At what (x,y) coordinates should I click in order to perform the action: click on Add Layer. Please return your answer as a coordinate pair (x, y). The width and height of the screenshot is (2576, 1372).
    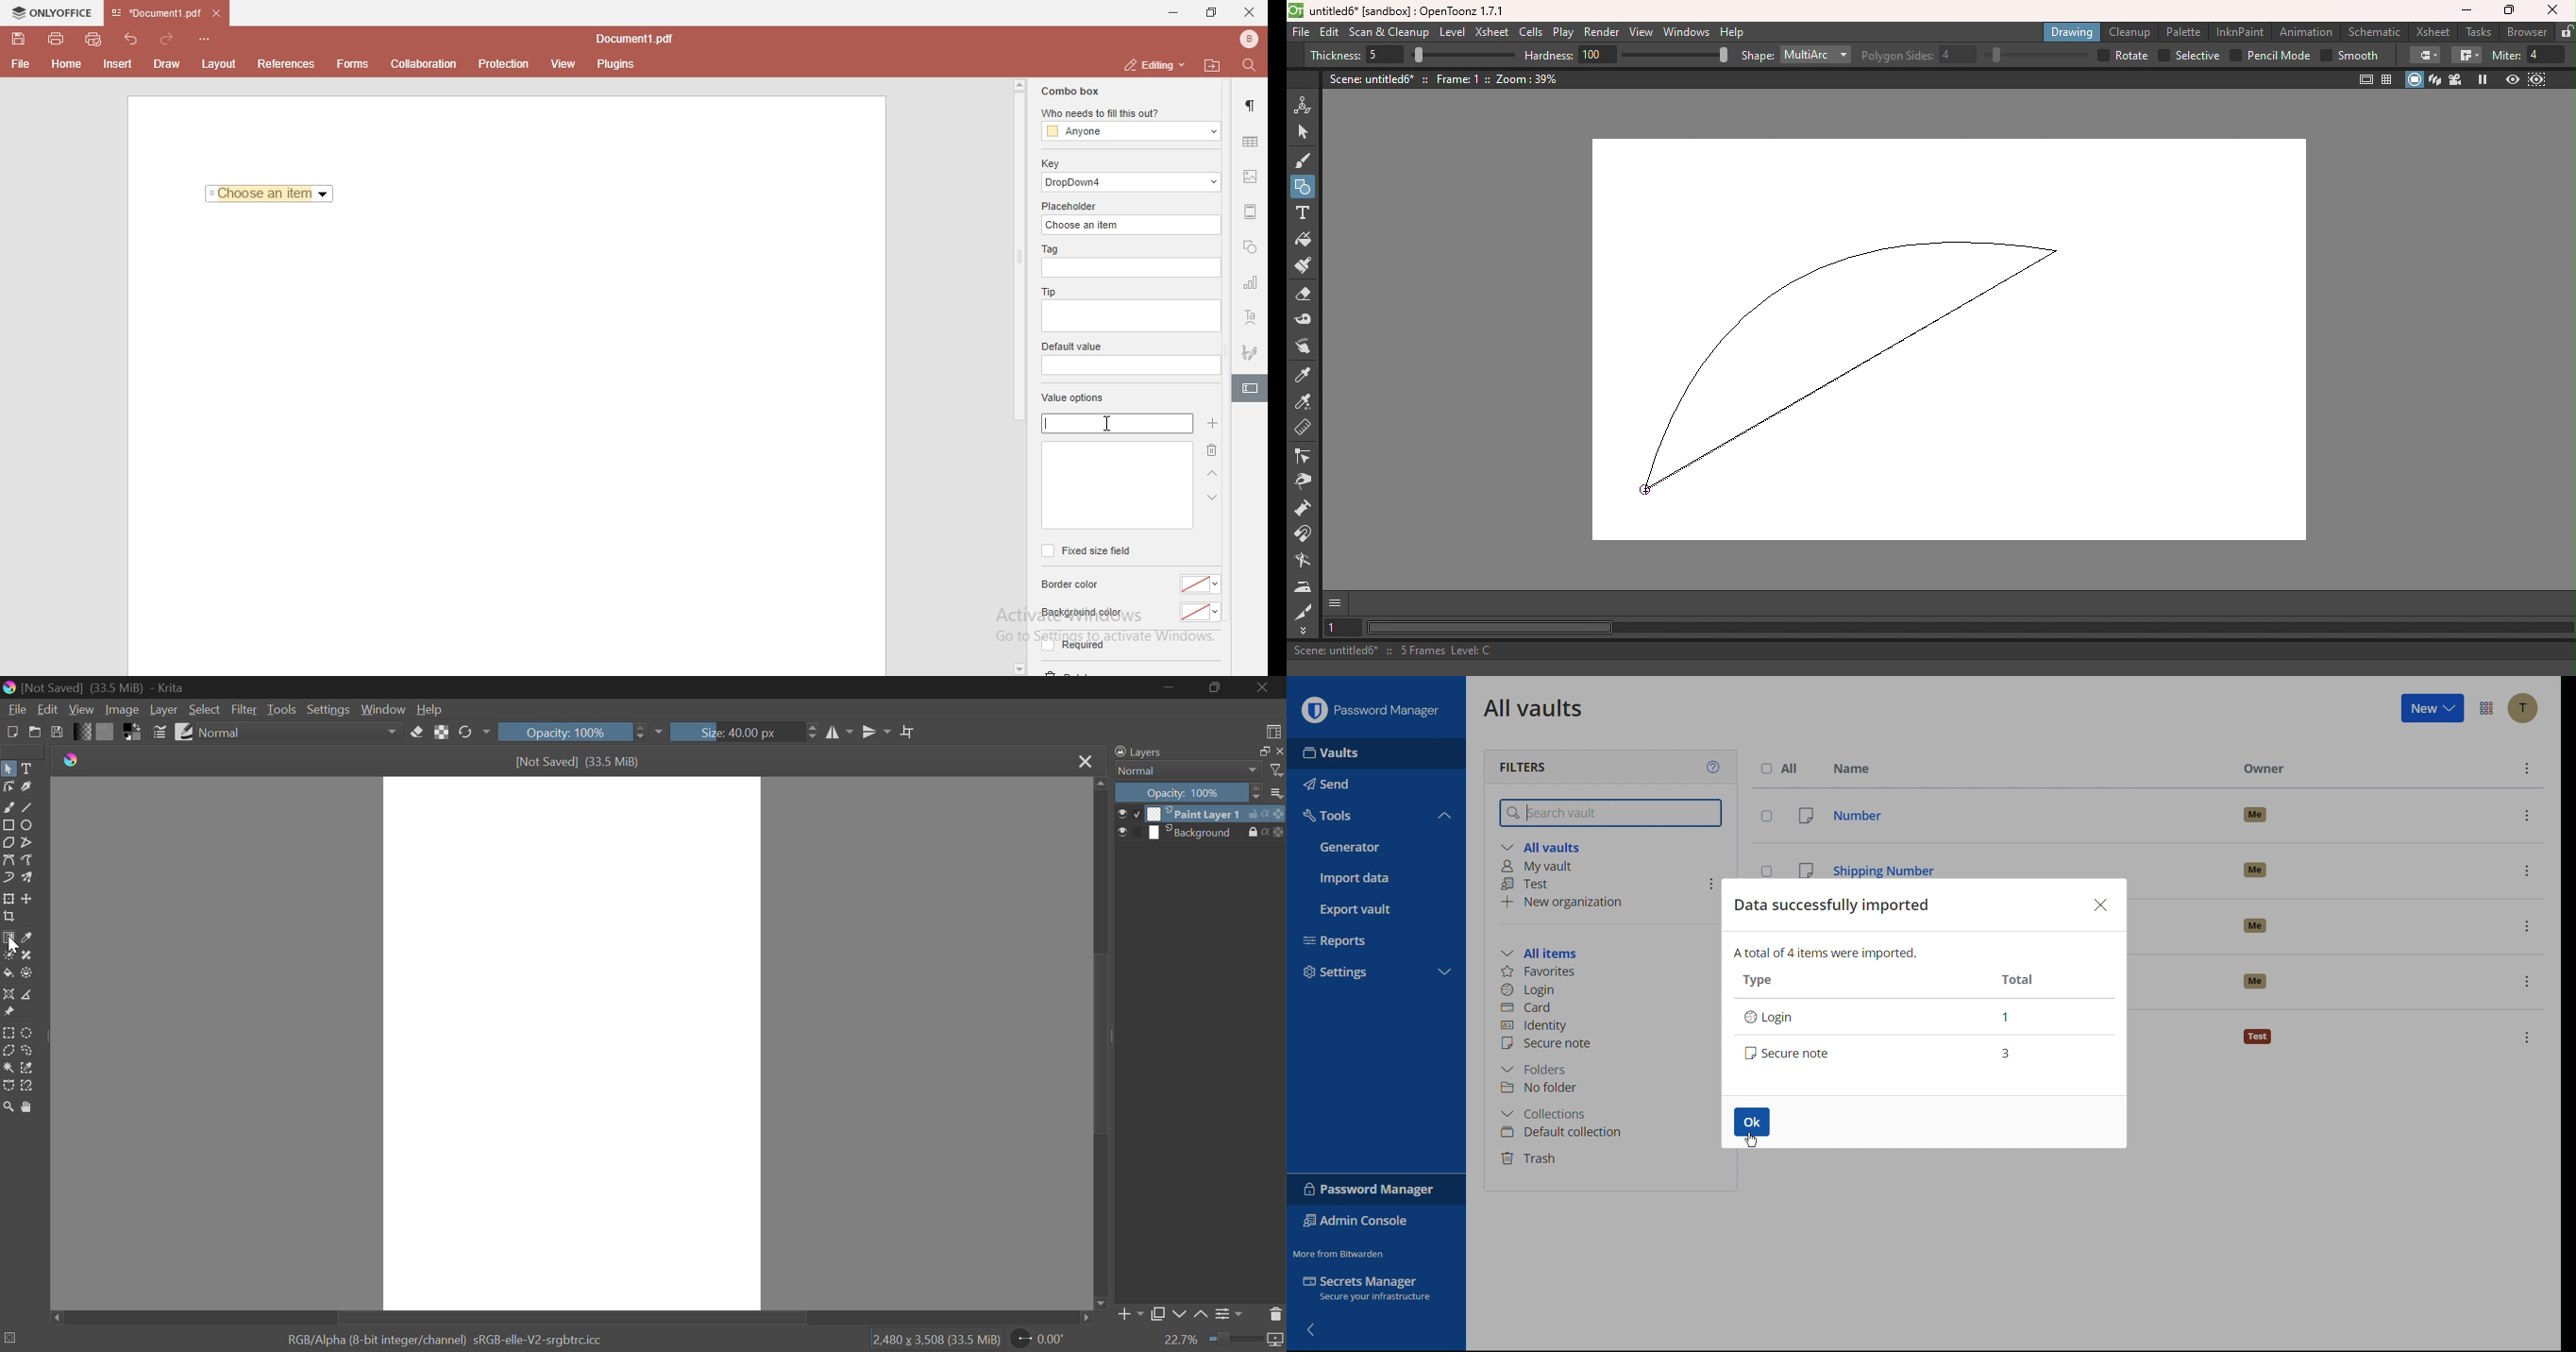
    Looking at the image, I should click on (1130, 1317).